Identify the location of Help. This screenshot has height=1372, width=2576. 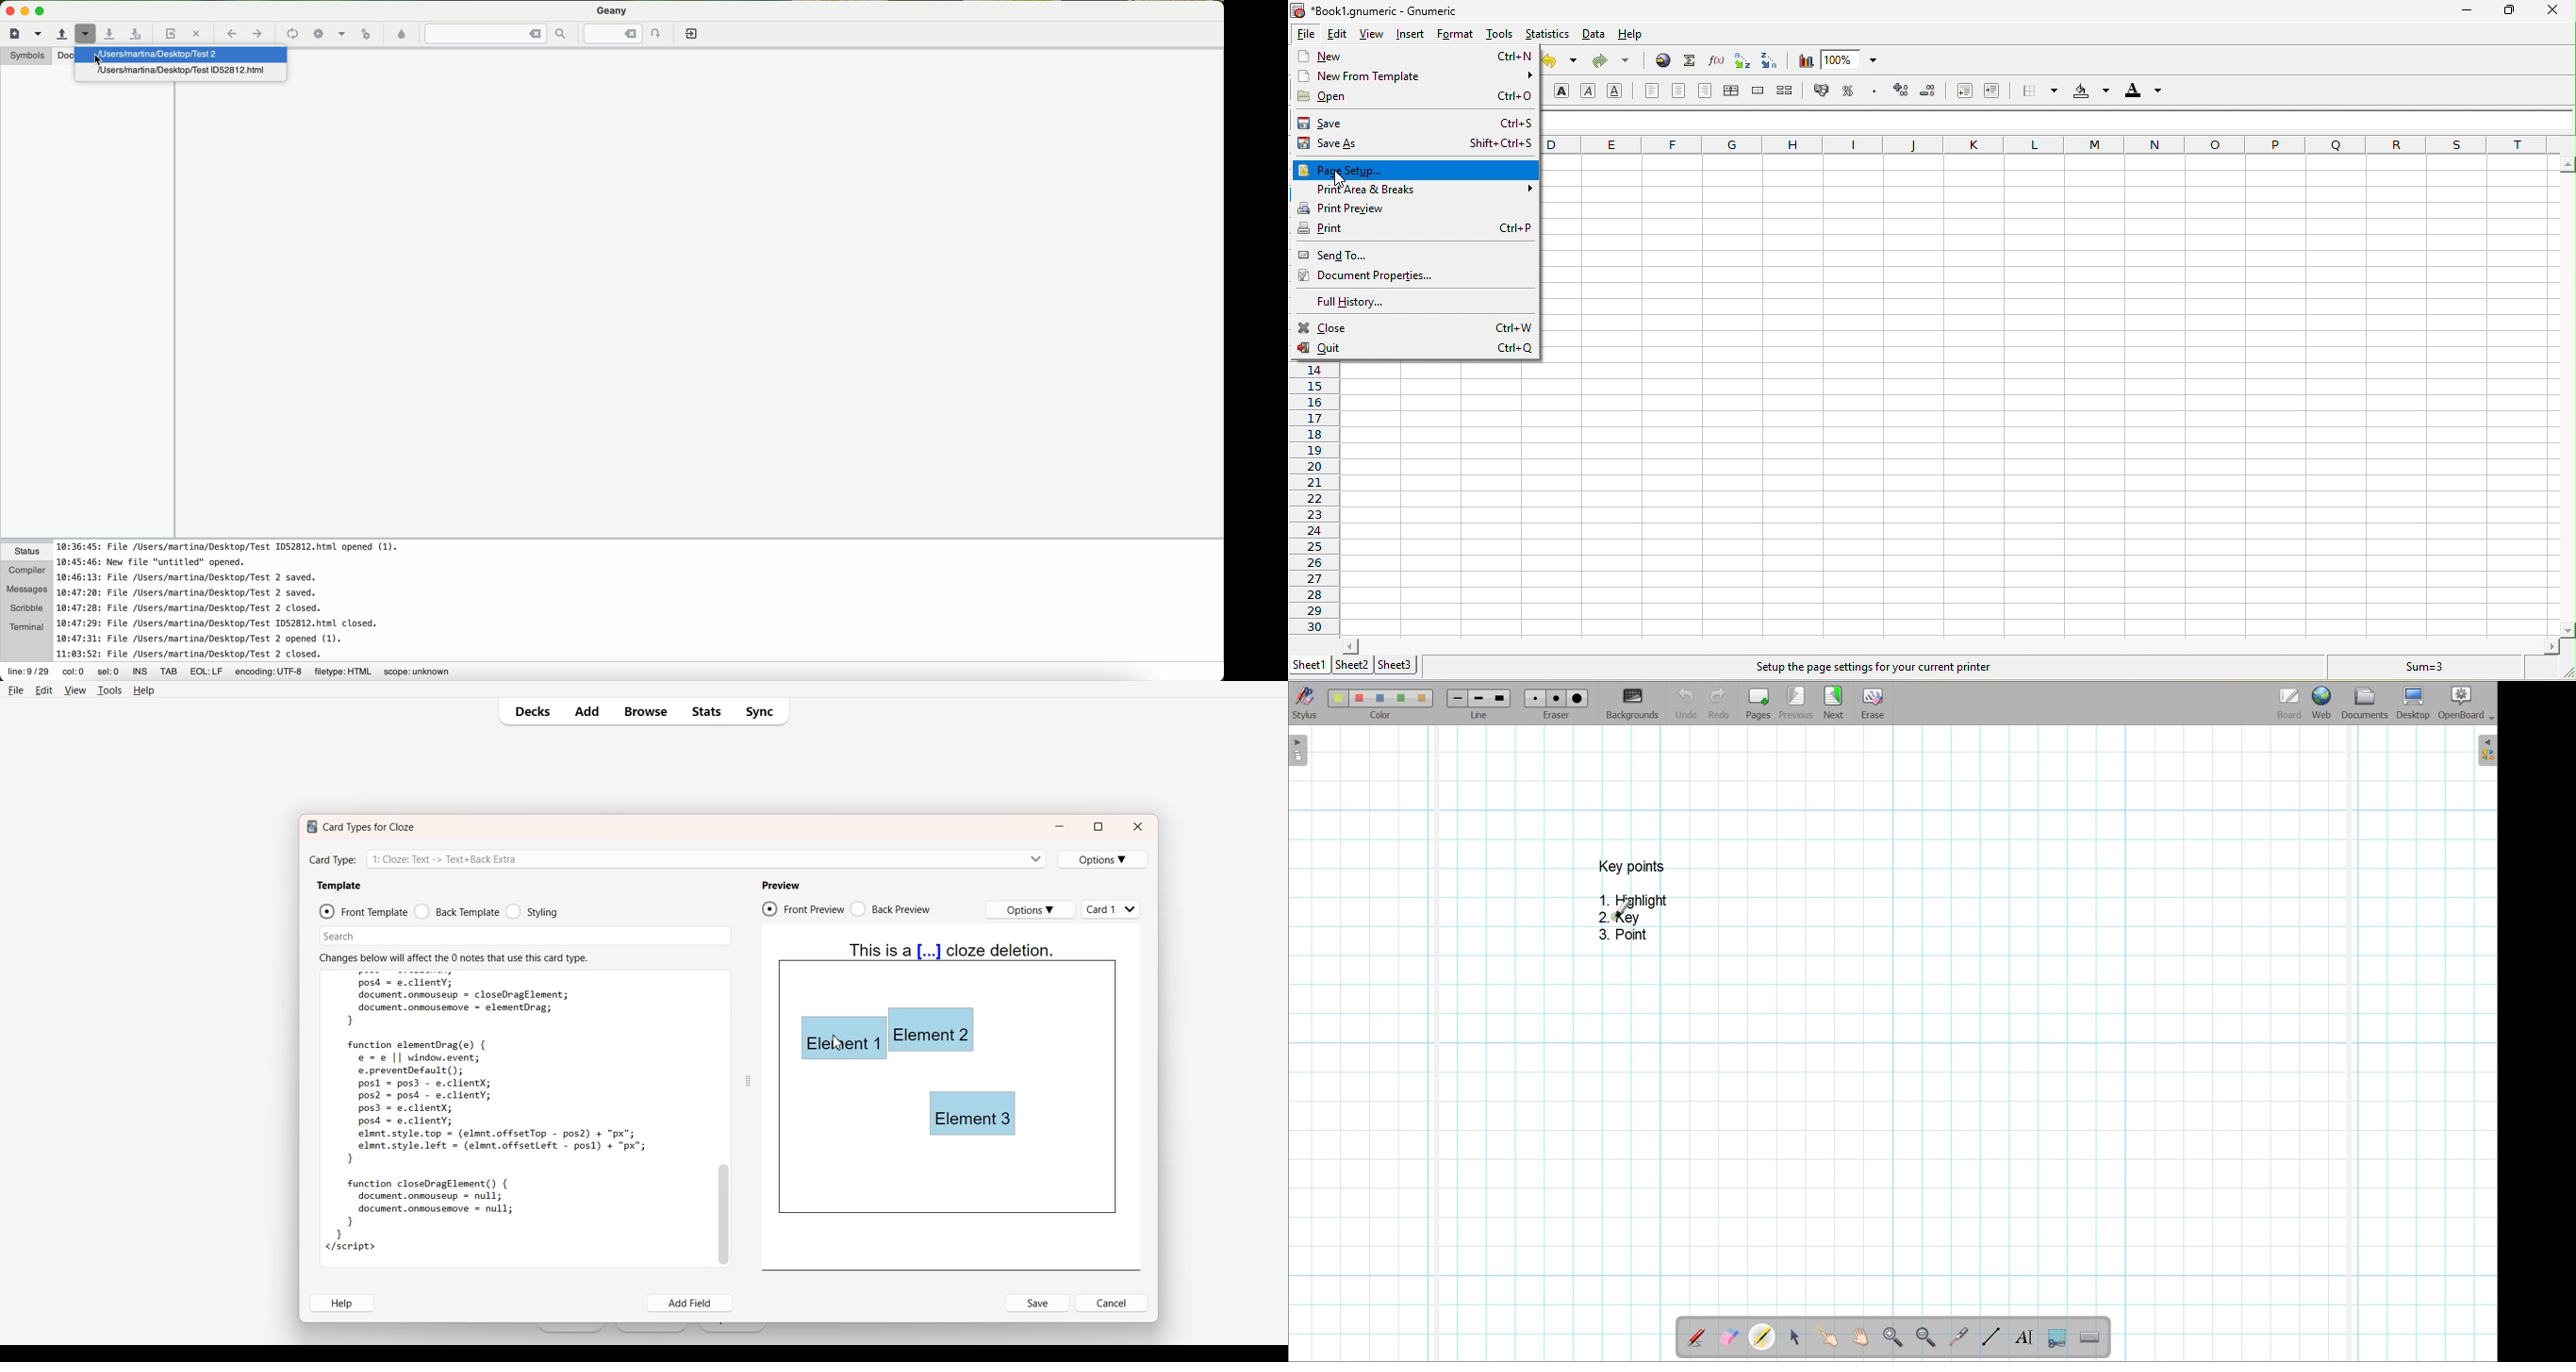
(341, 1303).